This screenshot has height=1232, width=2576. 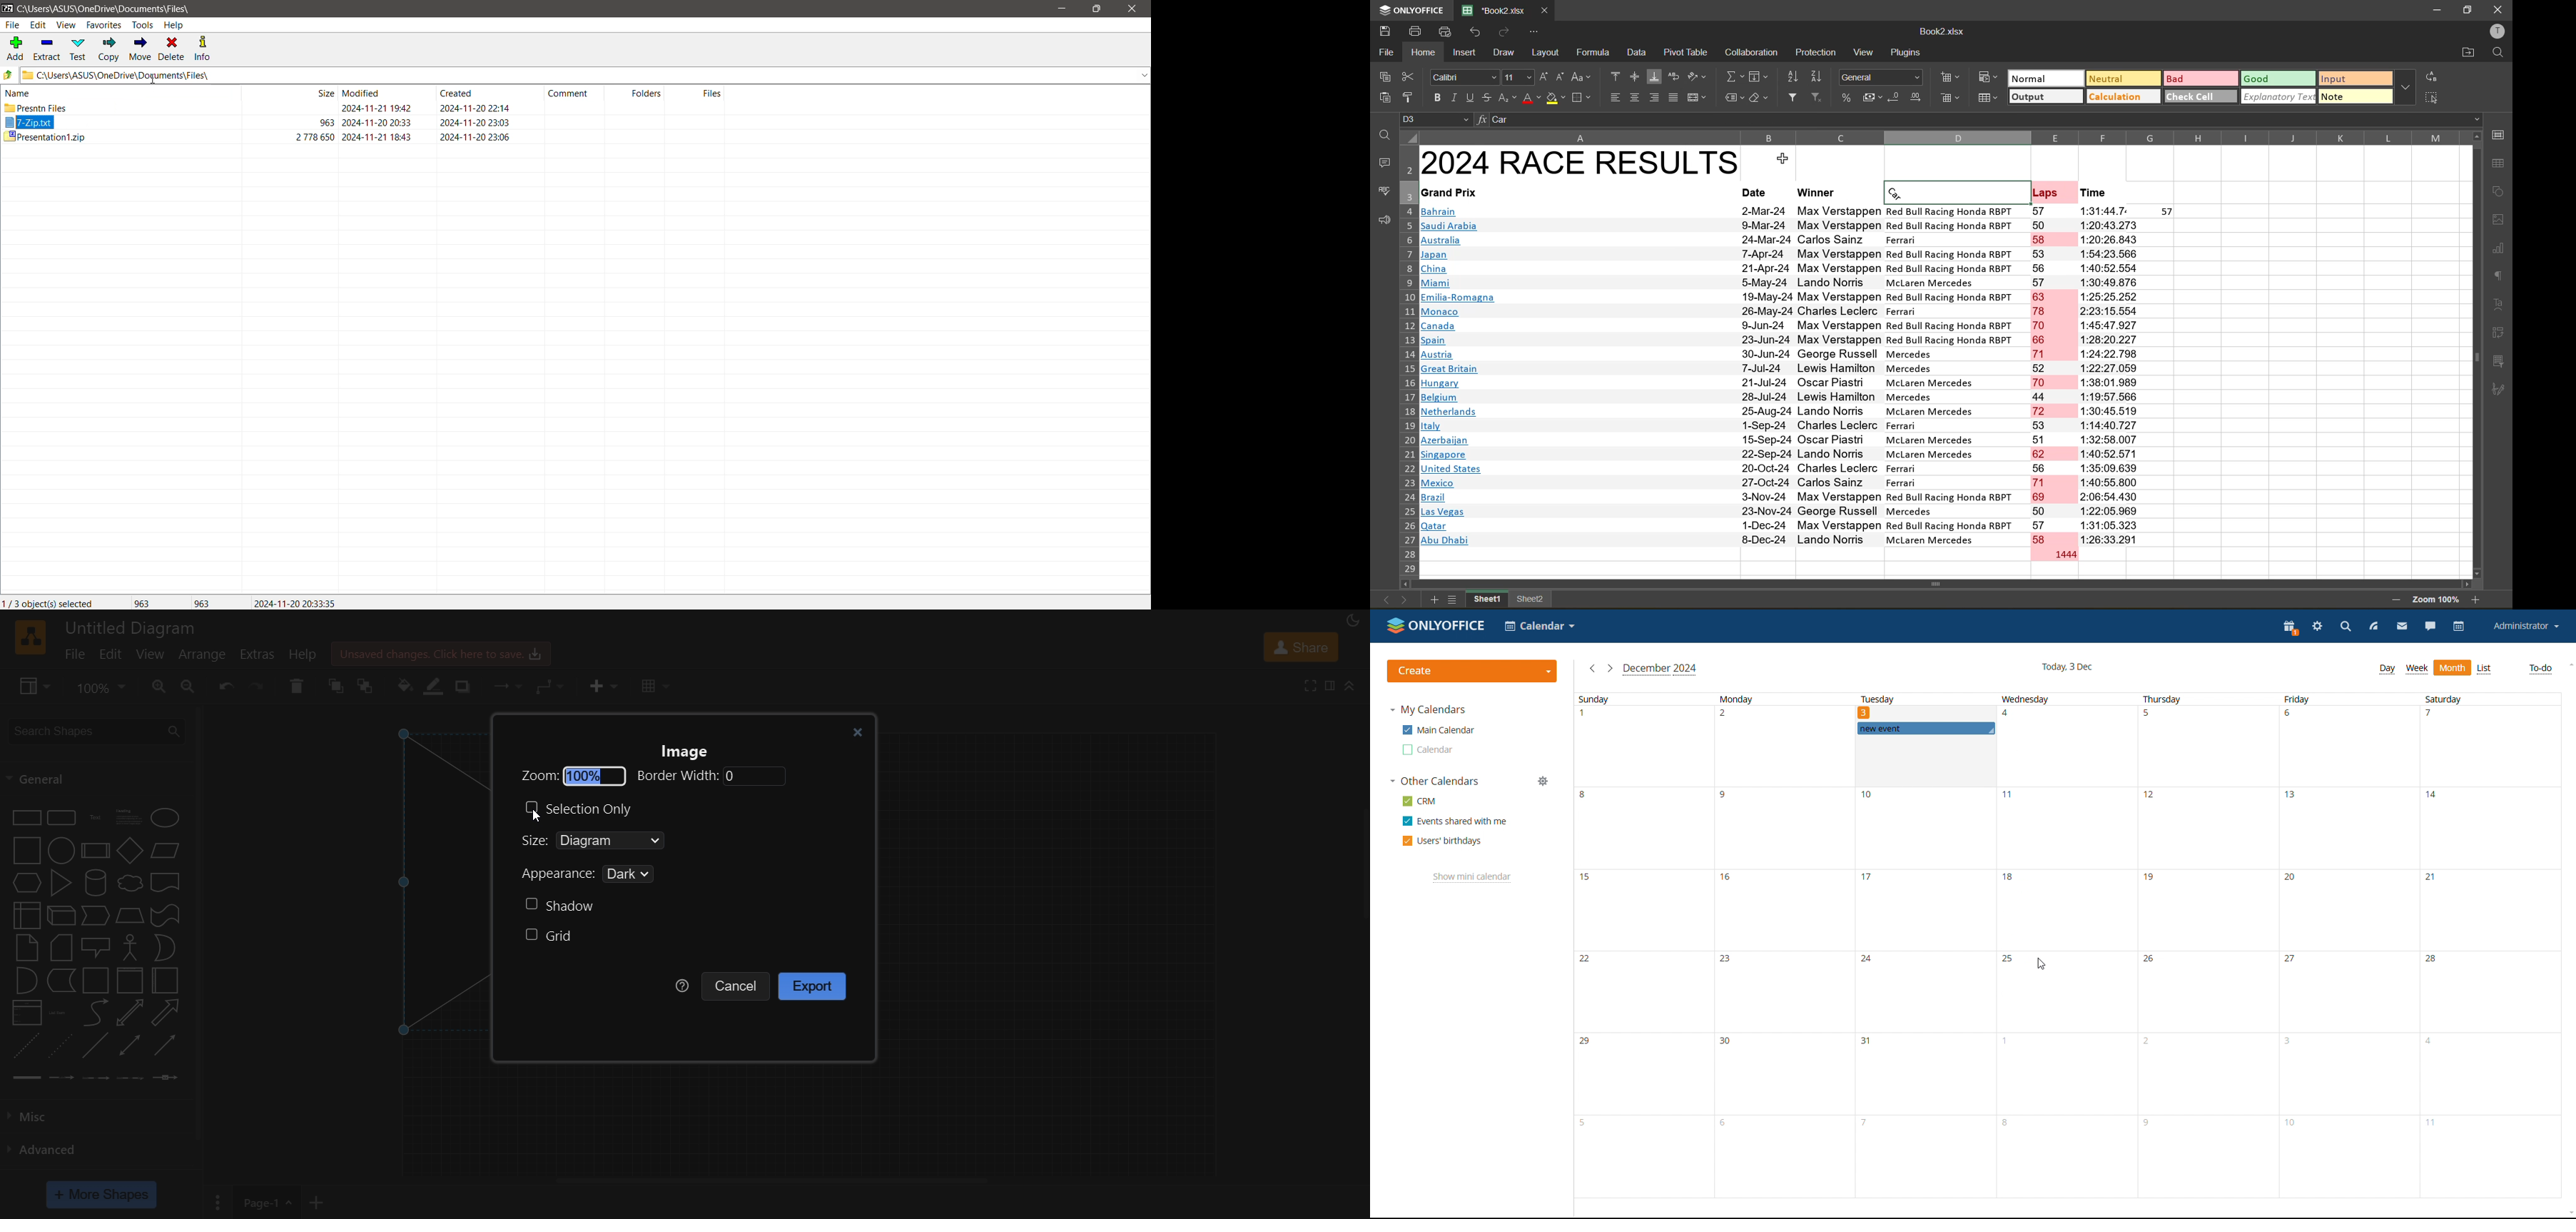 What do you see at coordinates (1639, 53) in the screenshot?
I see `data` at bounding box center [1639, 53].